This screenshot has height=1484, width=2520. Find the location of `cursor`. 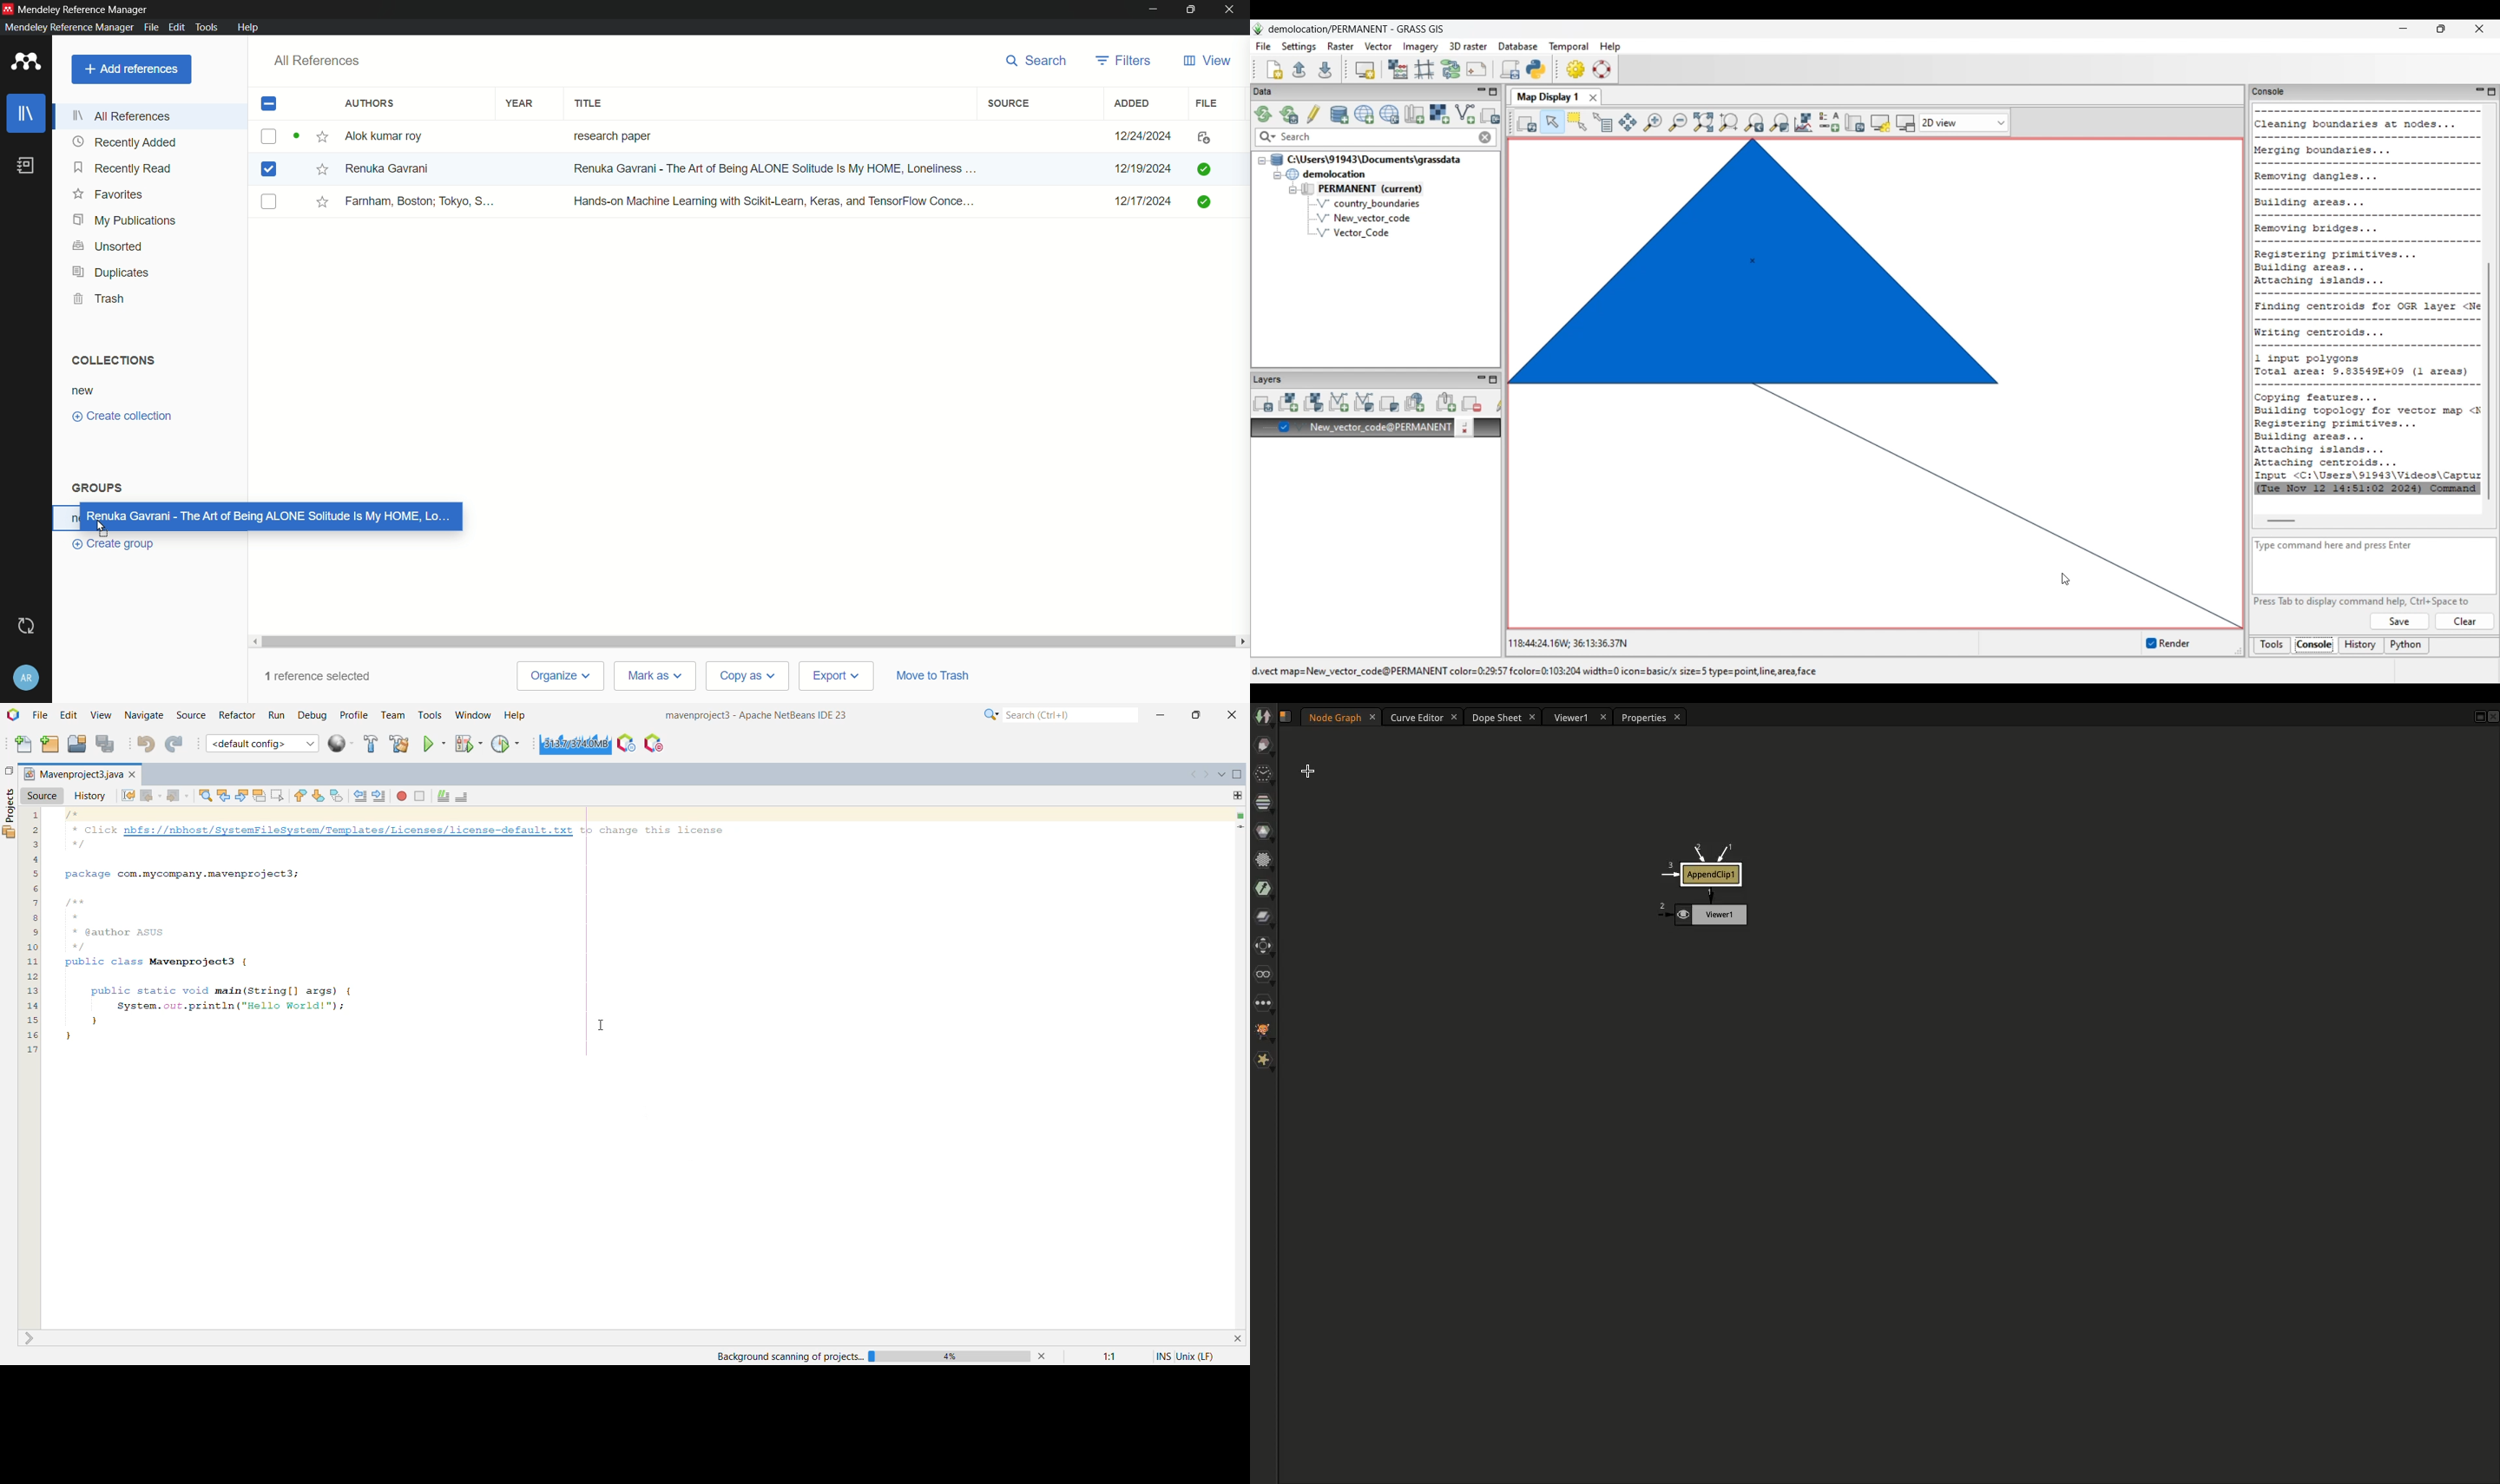

cursor is located at coordinates (102, 526).